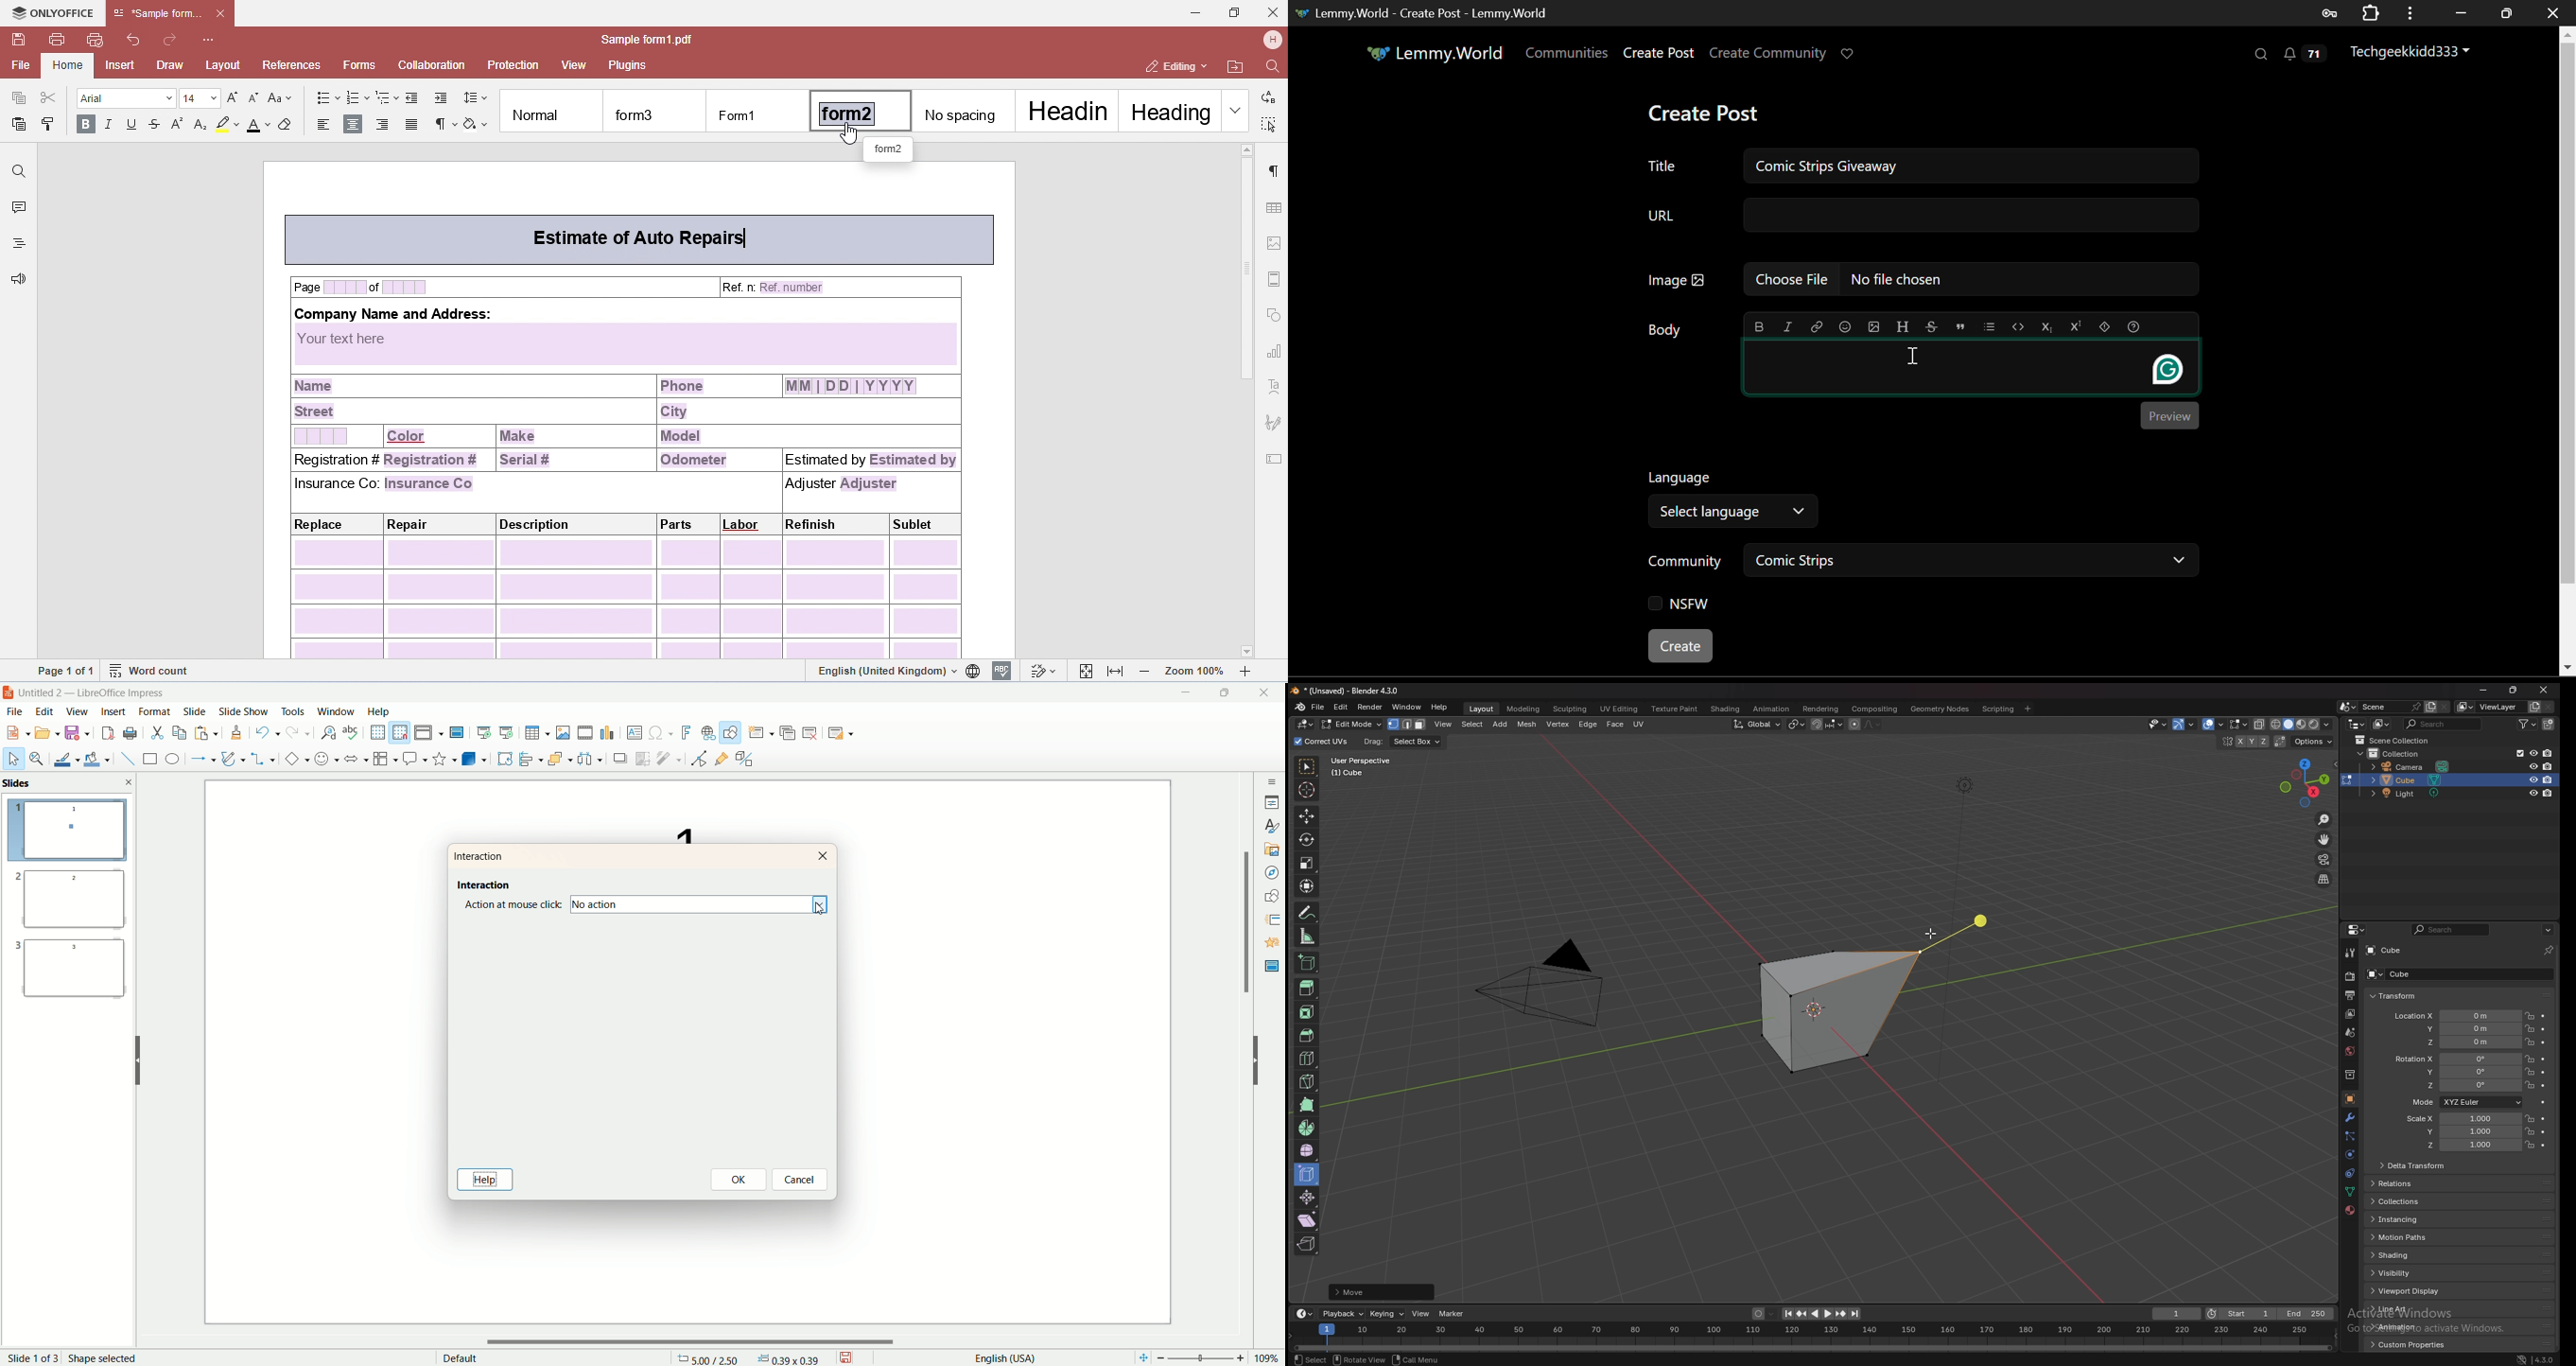 The image size is (2576, 1372). I want to click on window, so click(1407, 707).